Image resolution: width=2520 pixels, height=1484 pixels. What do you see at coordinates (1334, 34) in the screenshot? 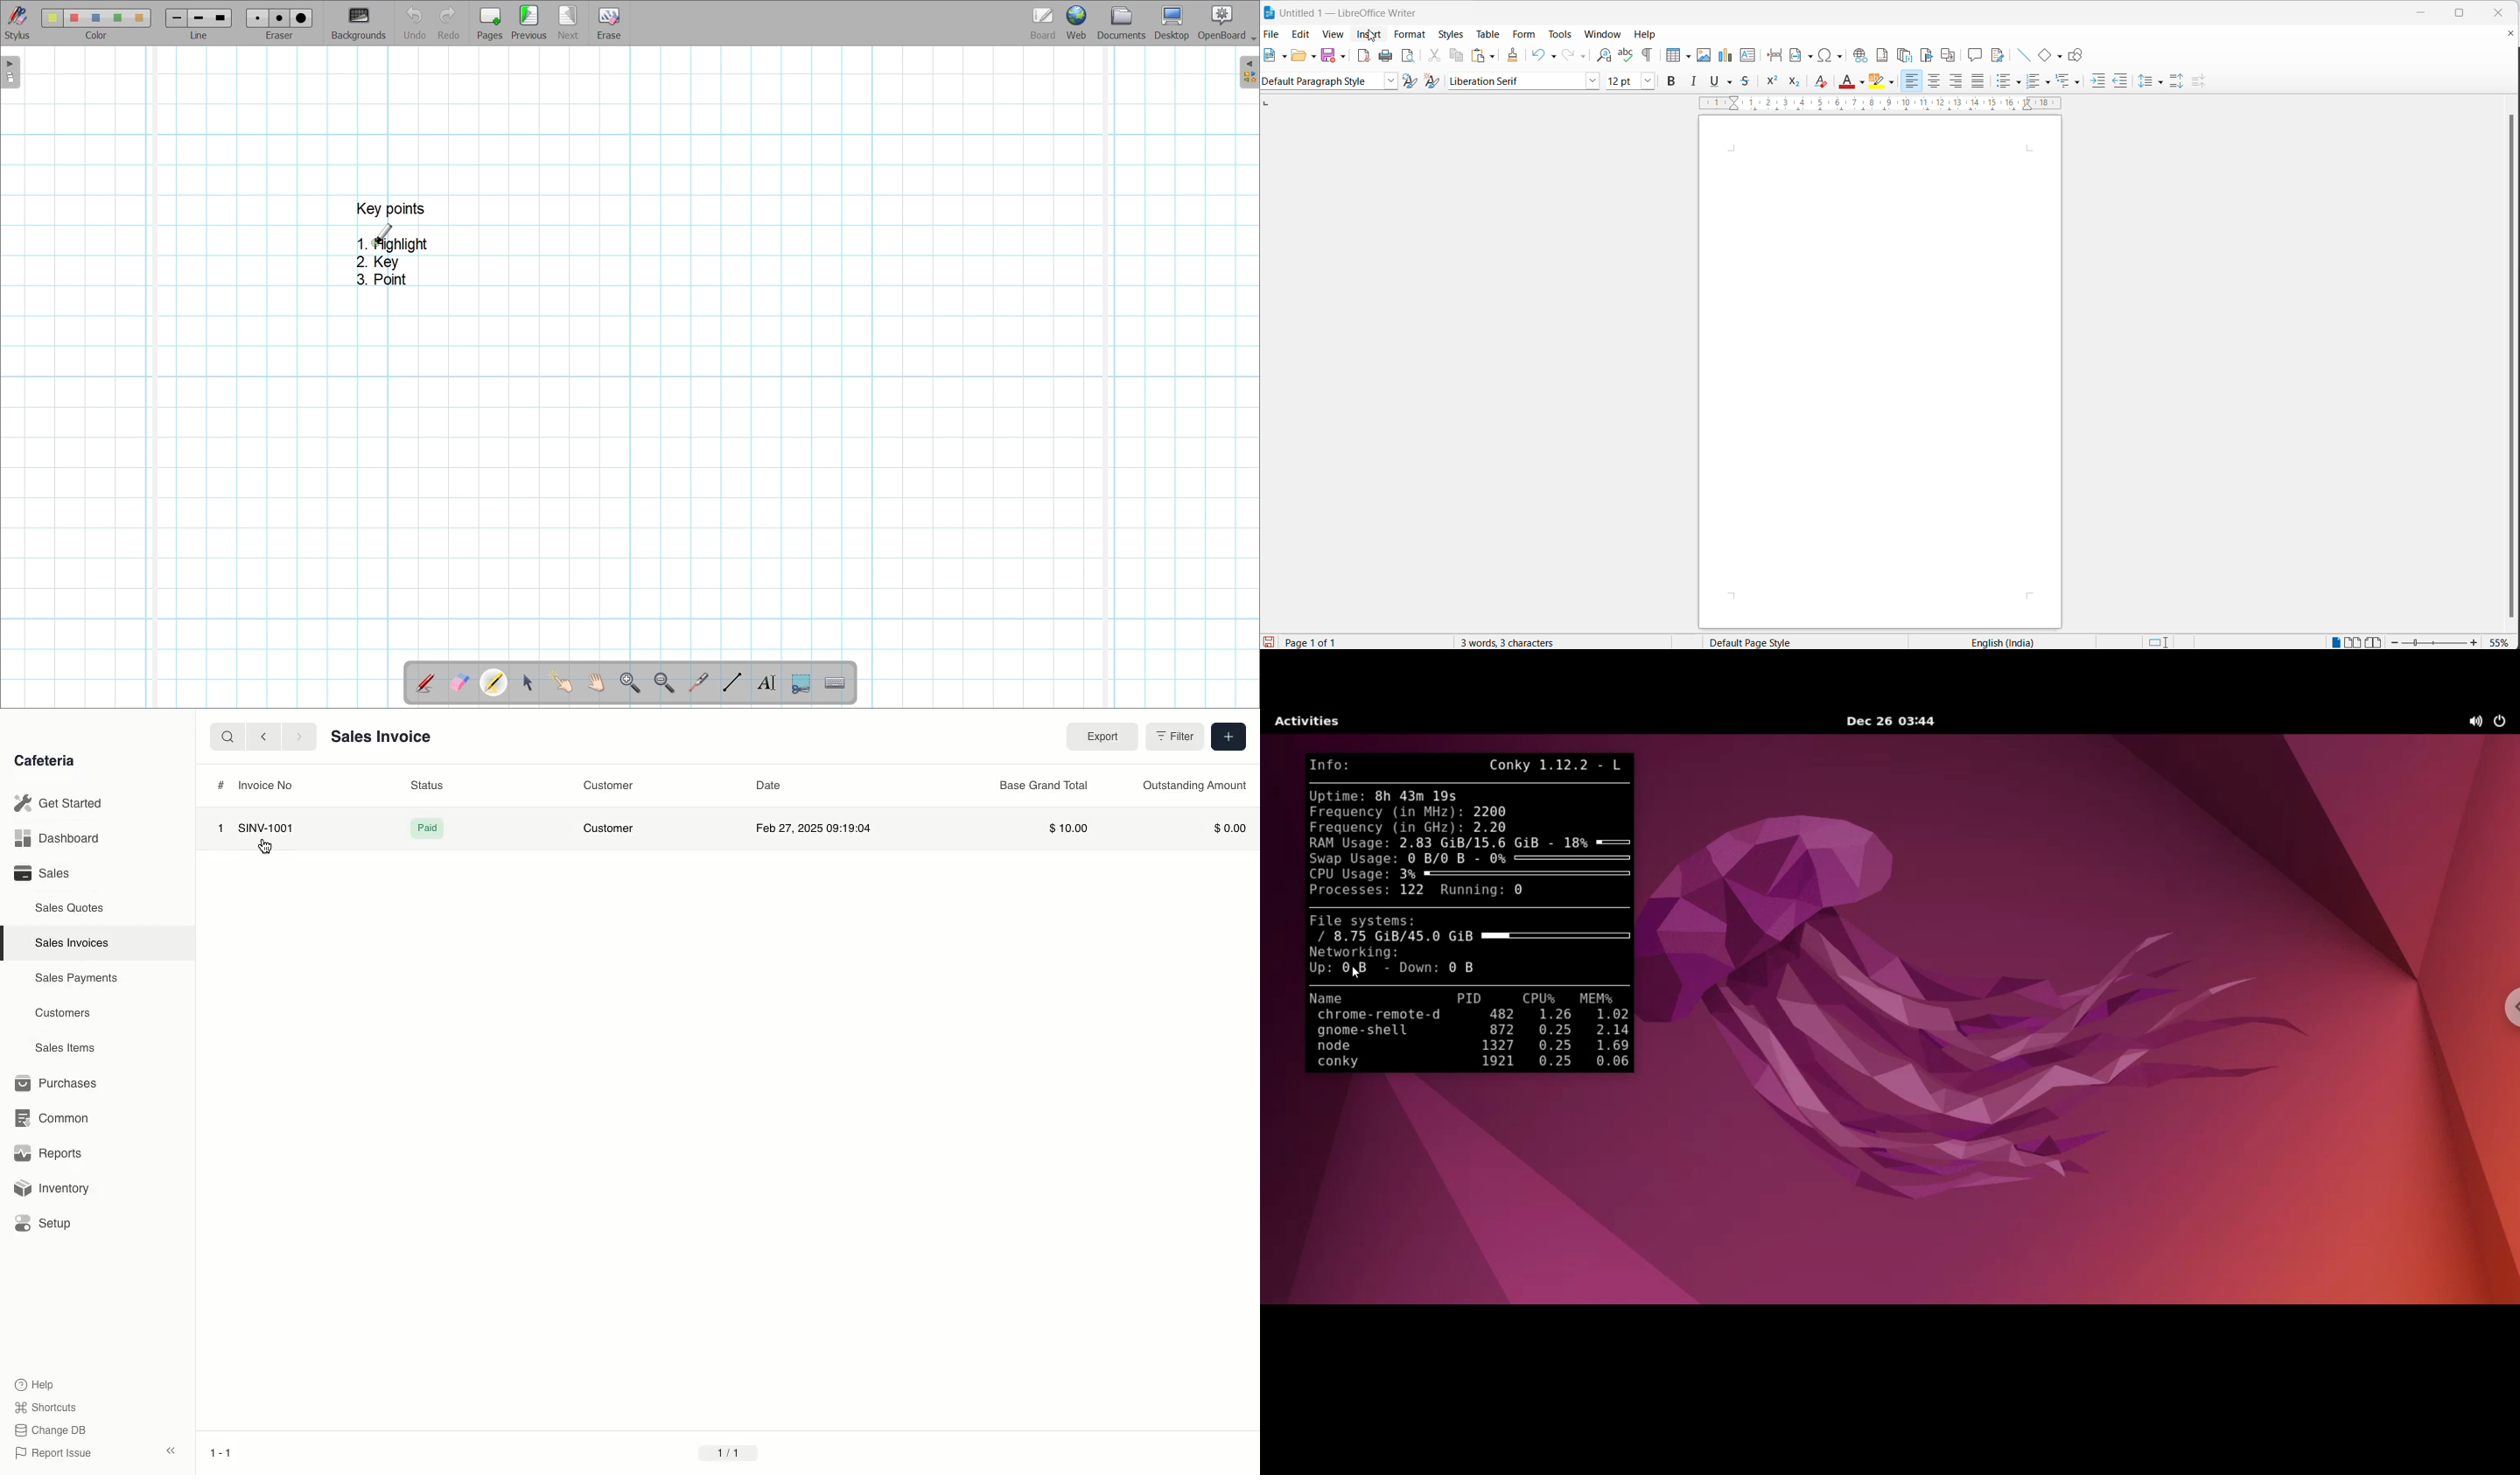
I see `view ` at bounding box center [1334, 34].